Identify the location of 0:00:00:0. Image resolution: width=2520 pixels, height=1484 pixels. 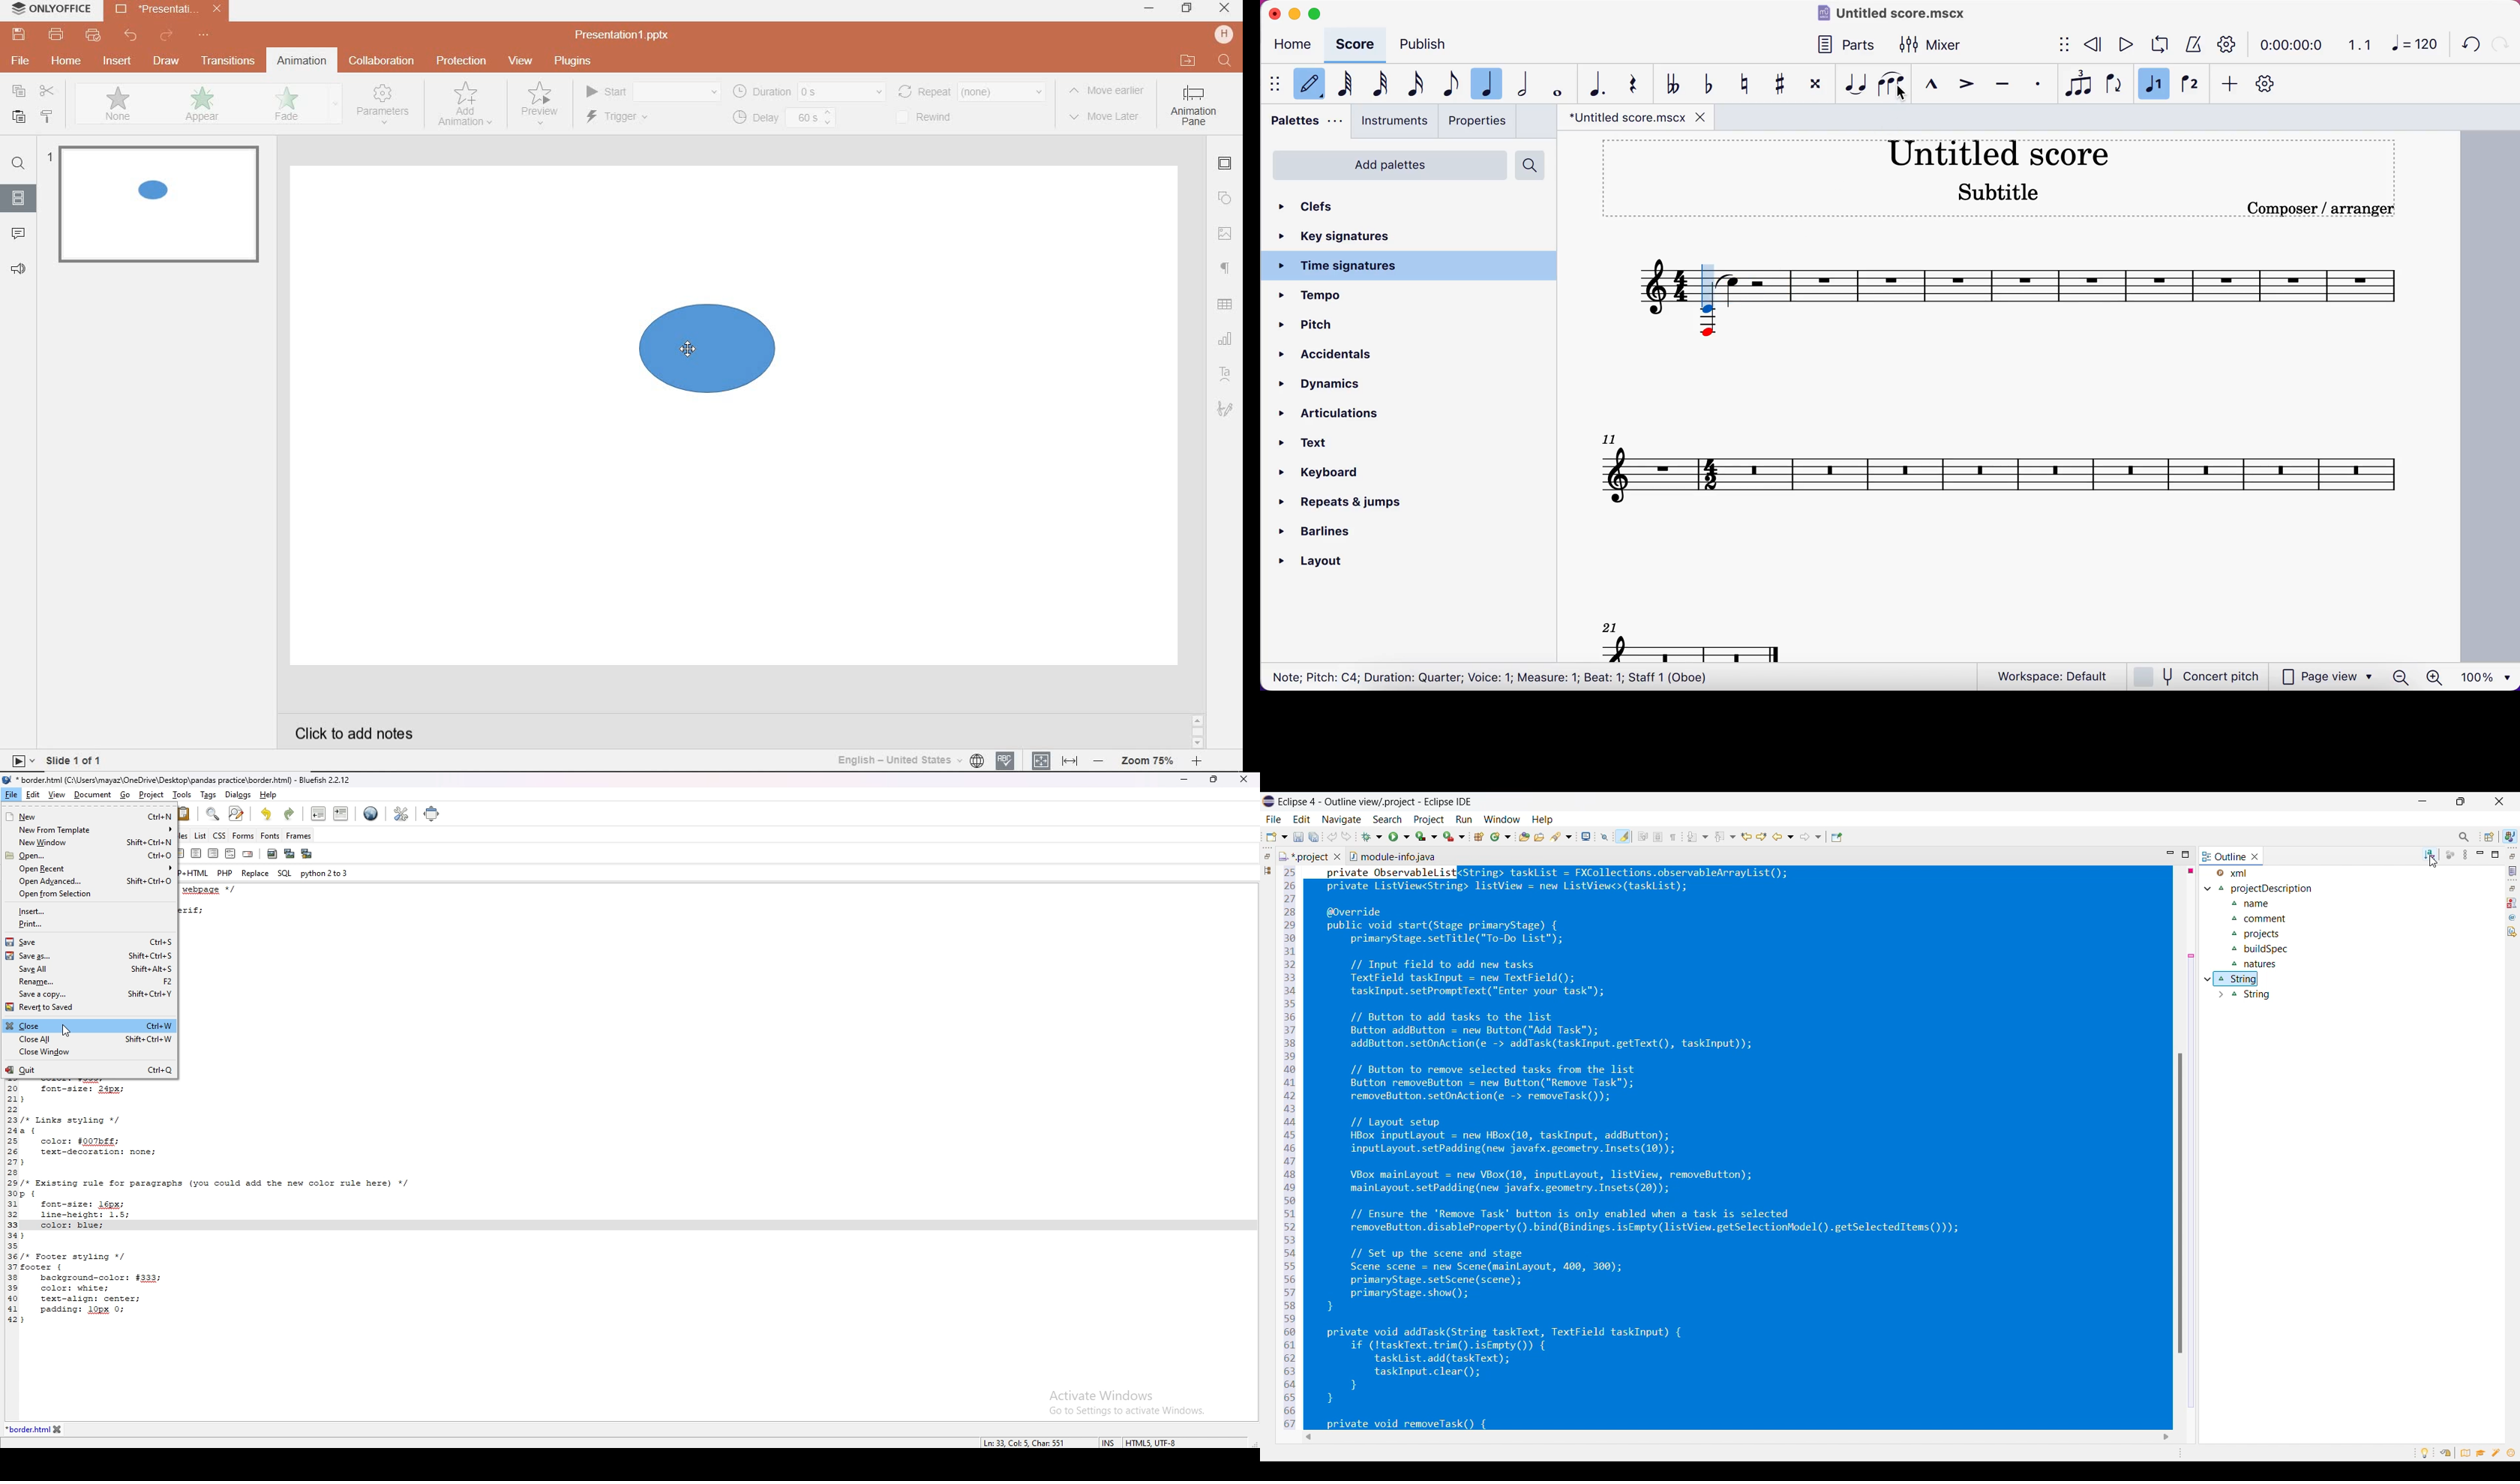
(2290, 44).